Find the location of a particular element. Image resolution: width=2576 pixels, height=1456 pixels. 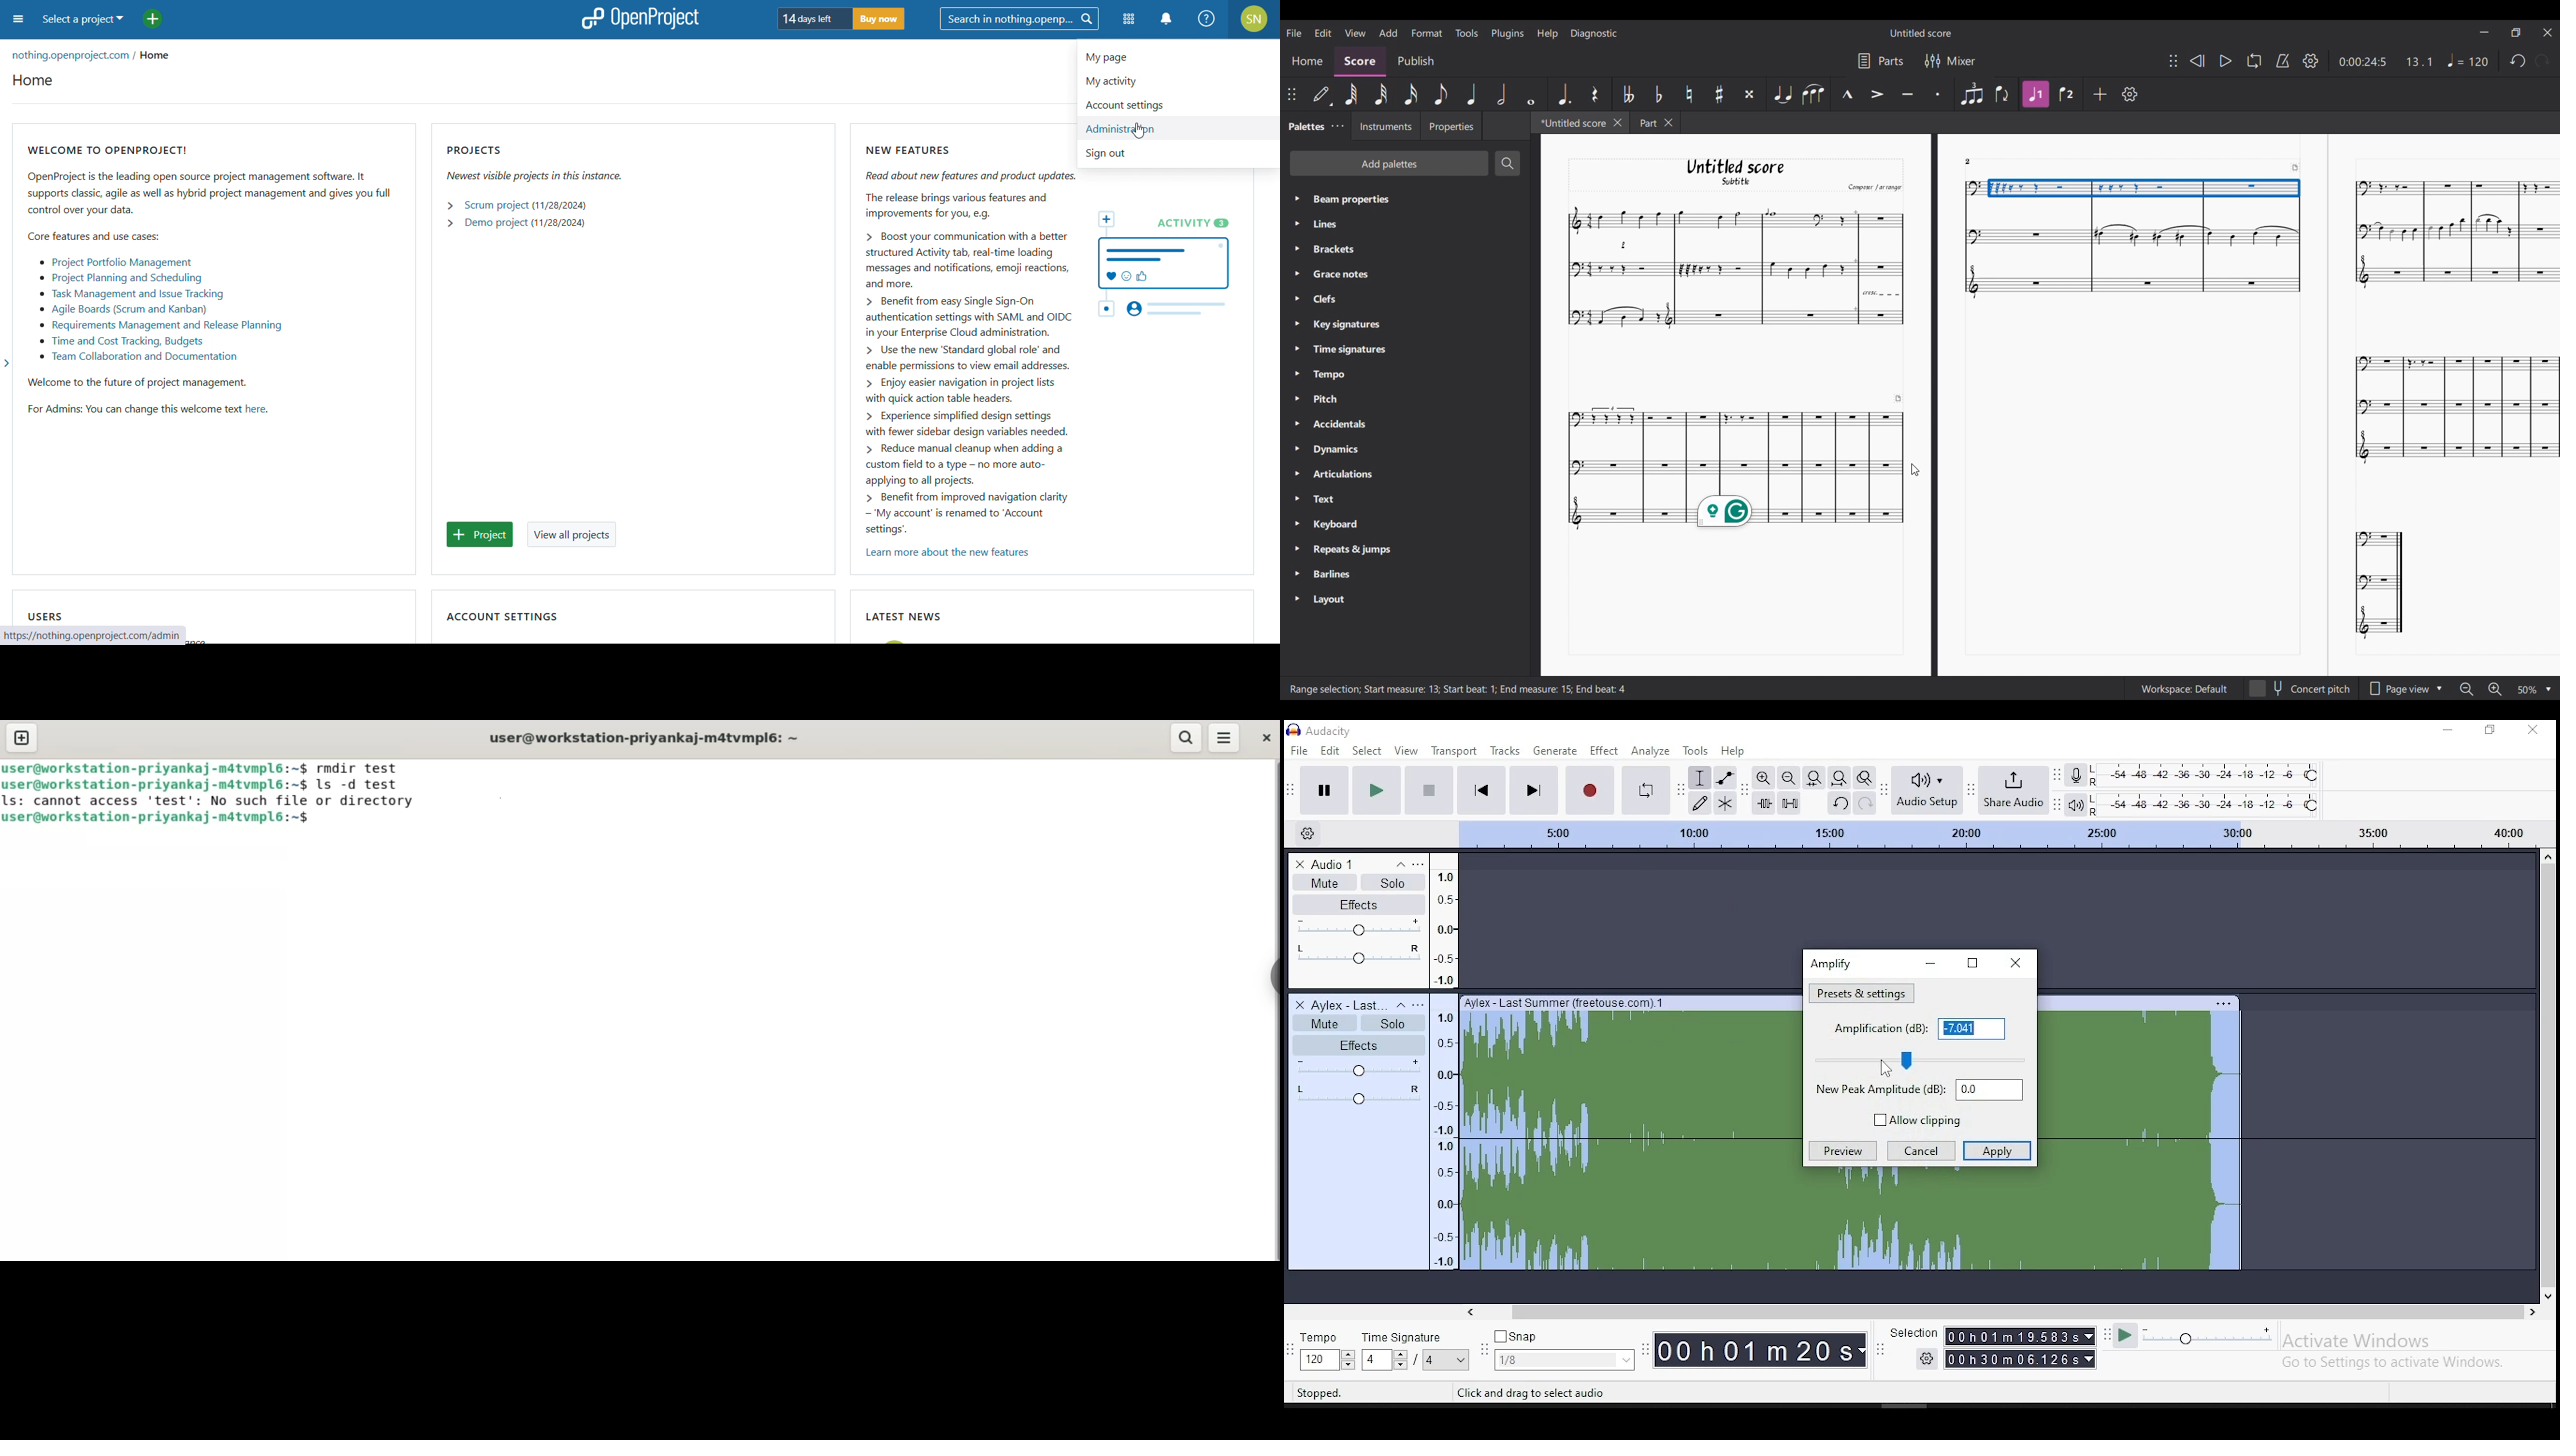

zoom toggle is located at coordinates (1864, 777).